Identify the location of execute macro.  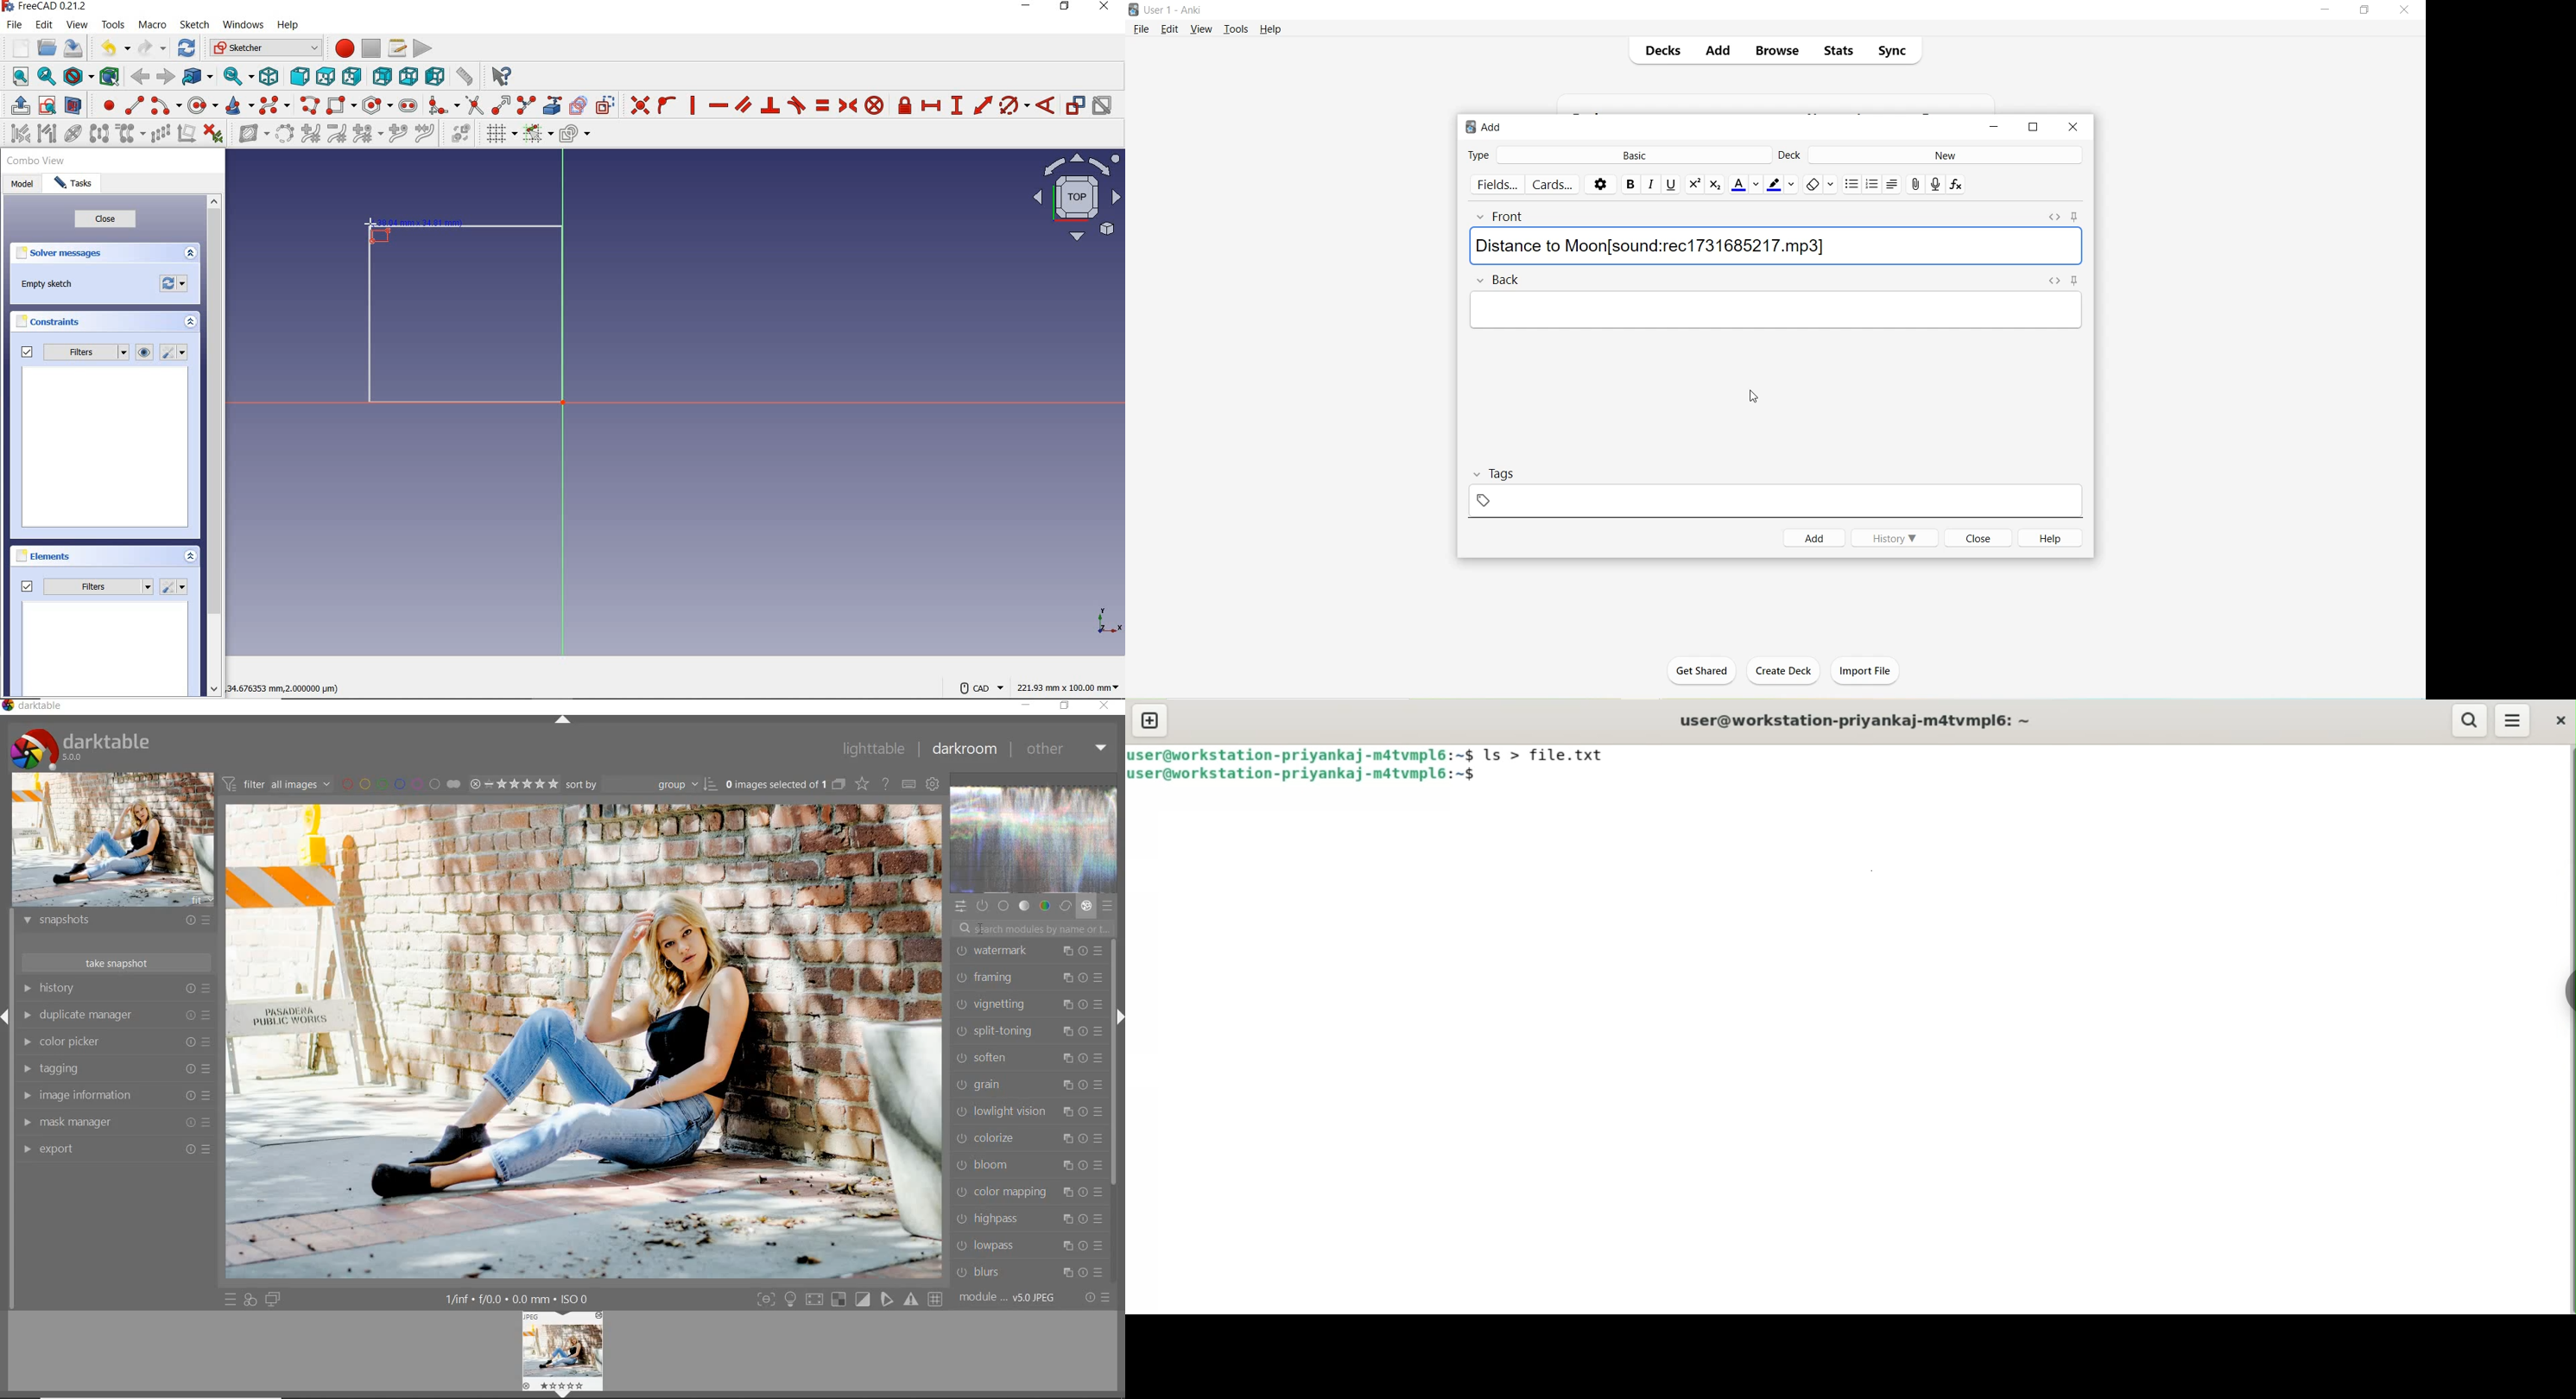
(423, 48).